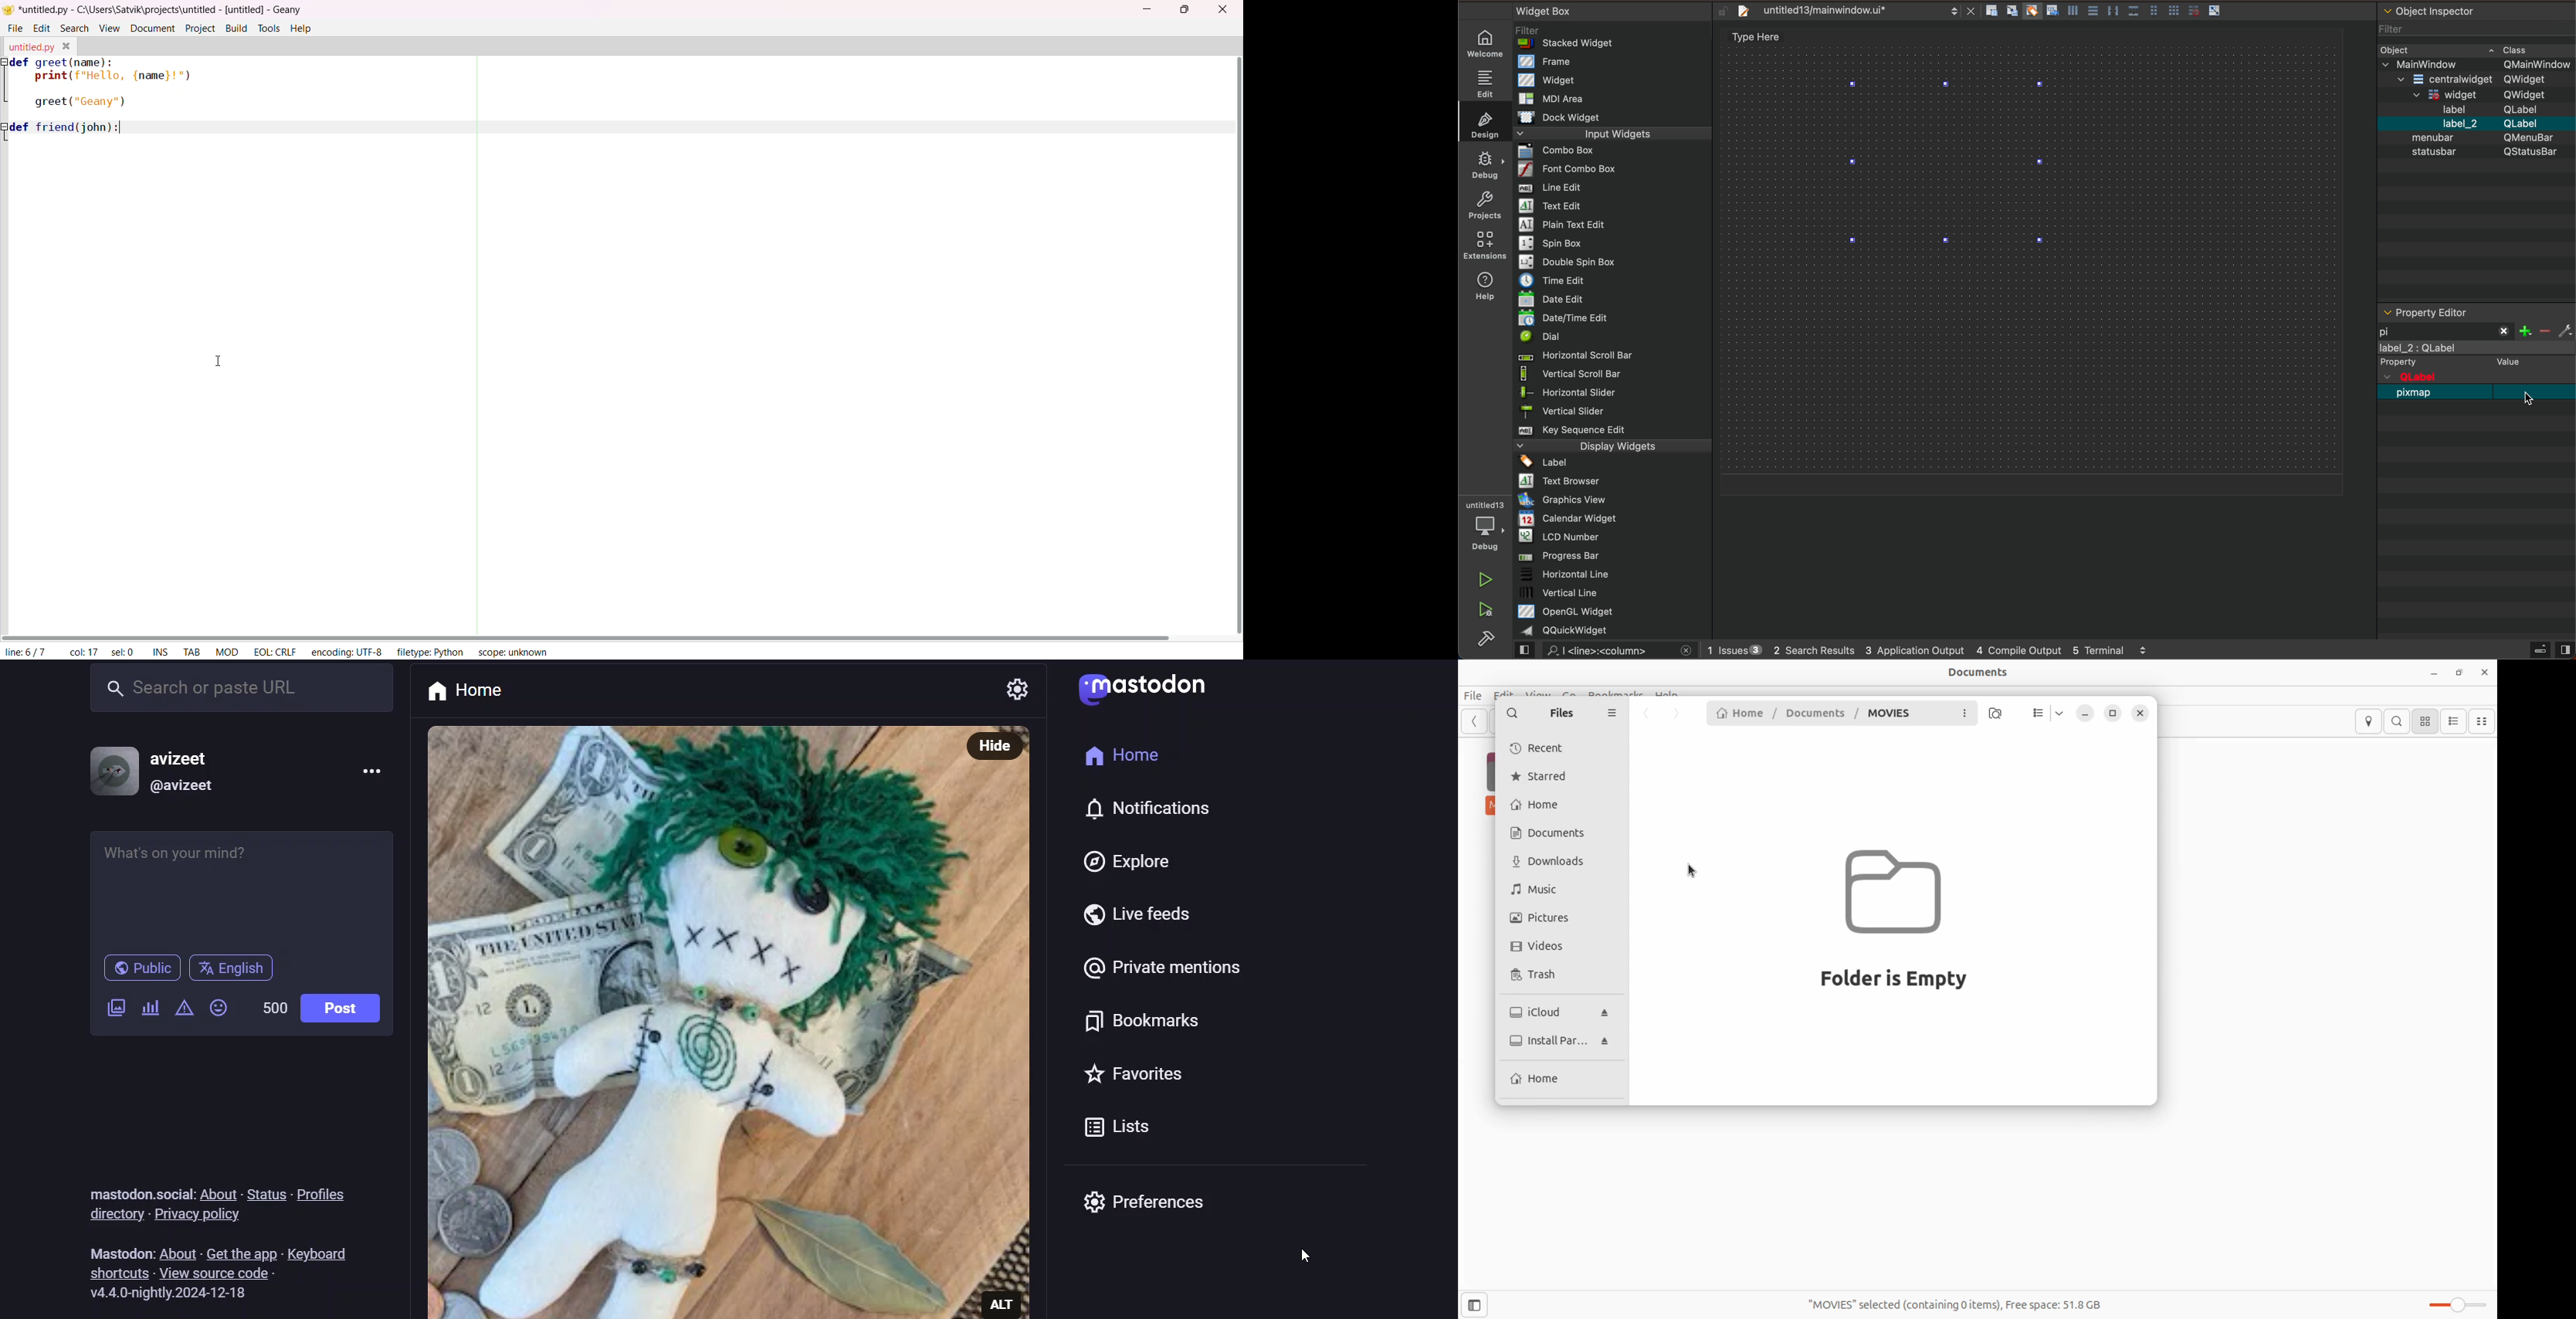 This screenshot has width=2576, height=1344. I want to click on filetype: Phyton, so click(429, 651).